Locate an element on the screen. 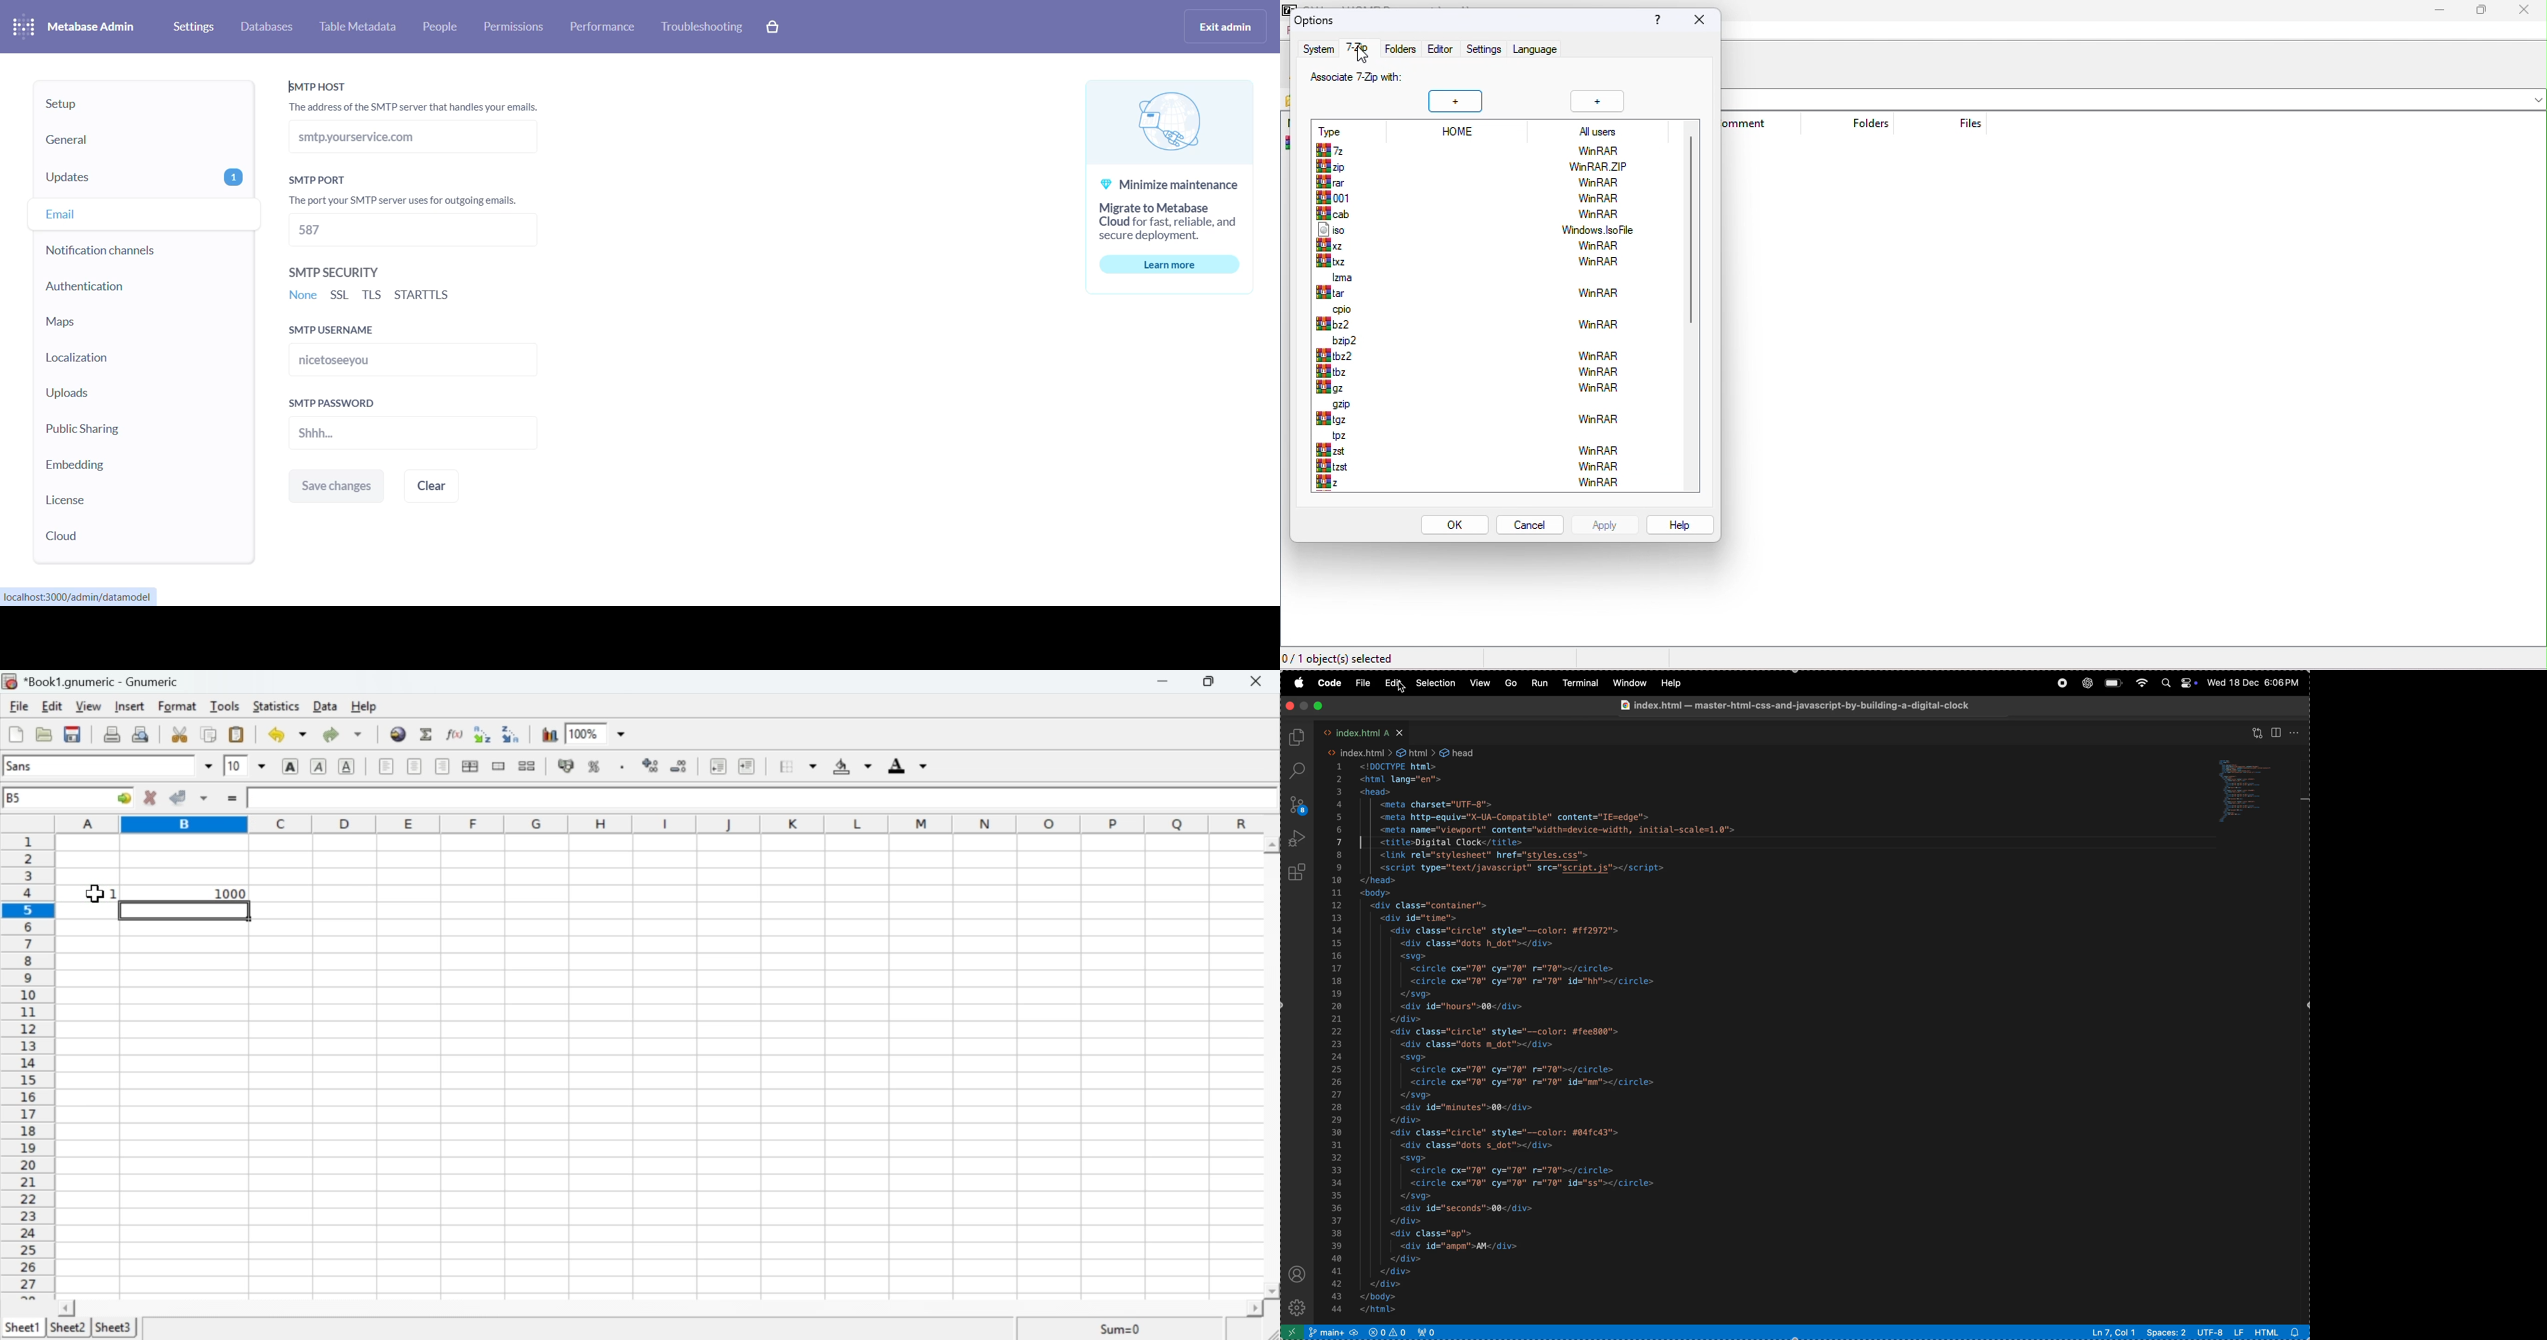 This screenshot has width=2548, height=1344. Insert is located at coordinates (130, 706).